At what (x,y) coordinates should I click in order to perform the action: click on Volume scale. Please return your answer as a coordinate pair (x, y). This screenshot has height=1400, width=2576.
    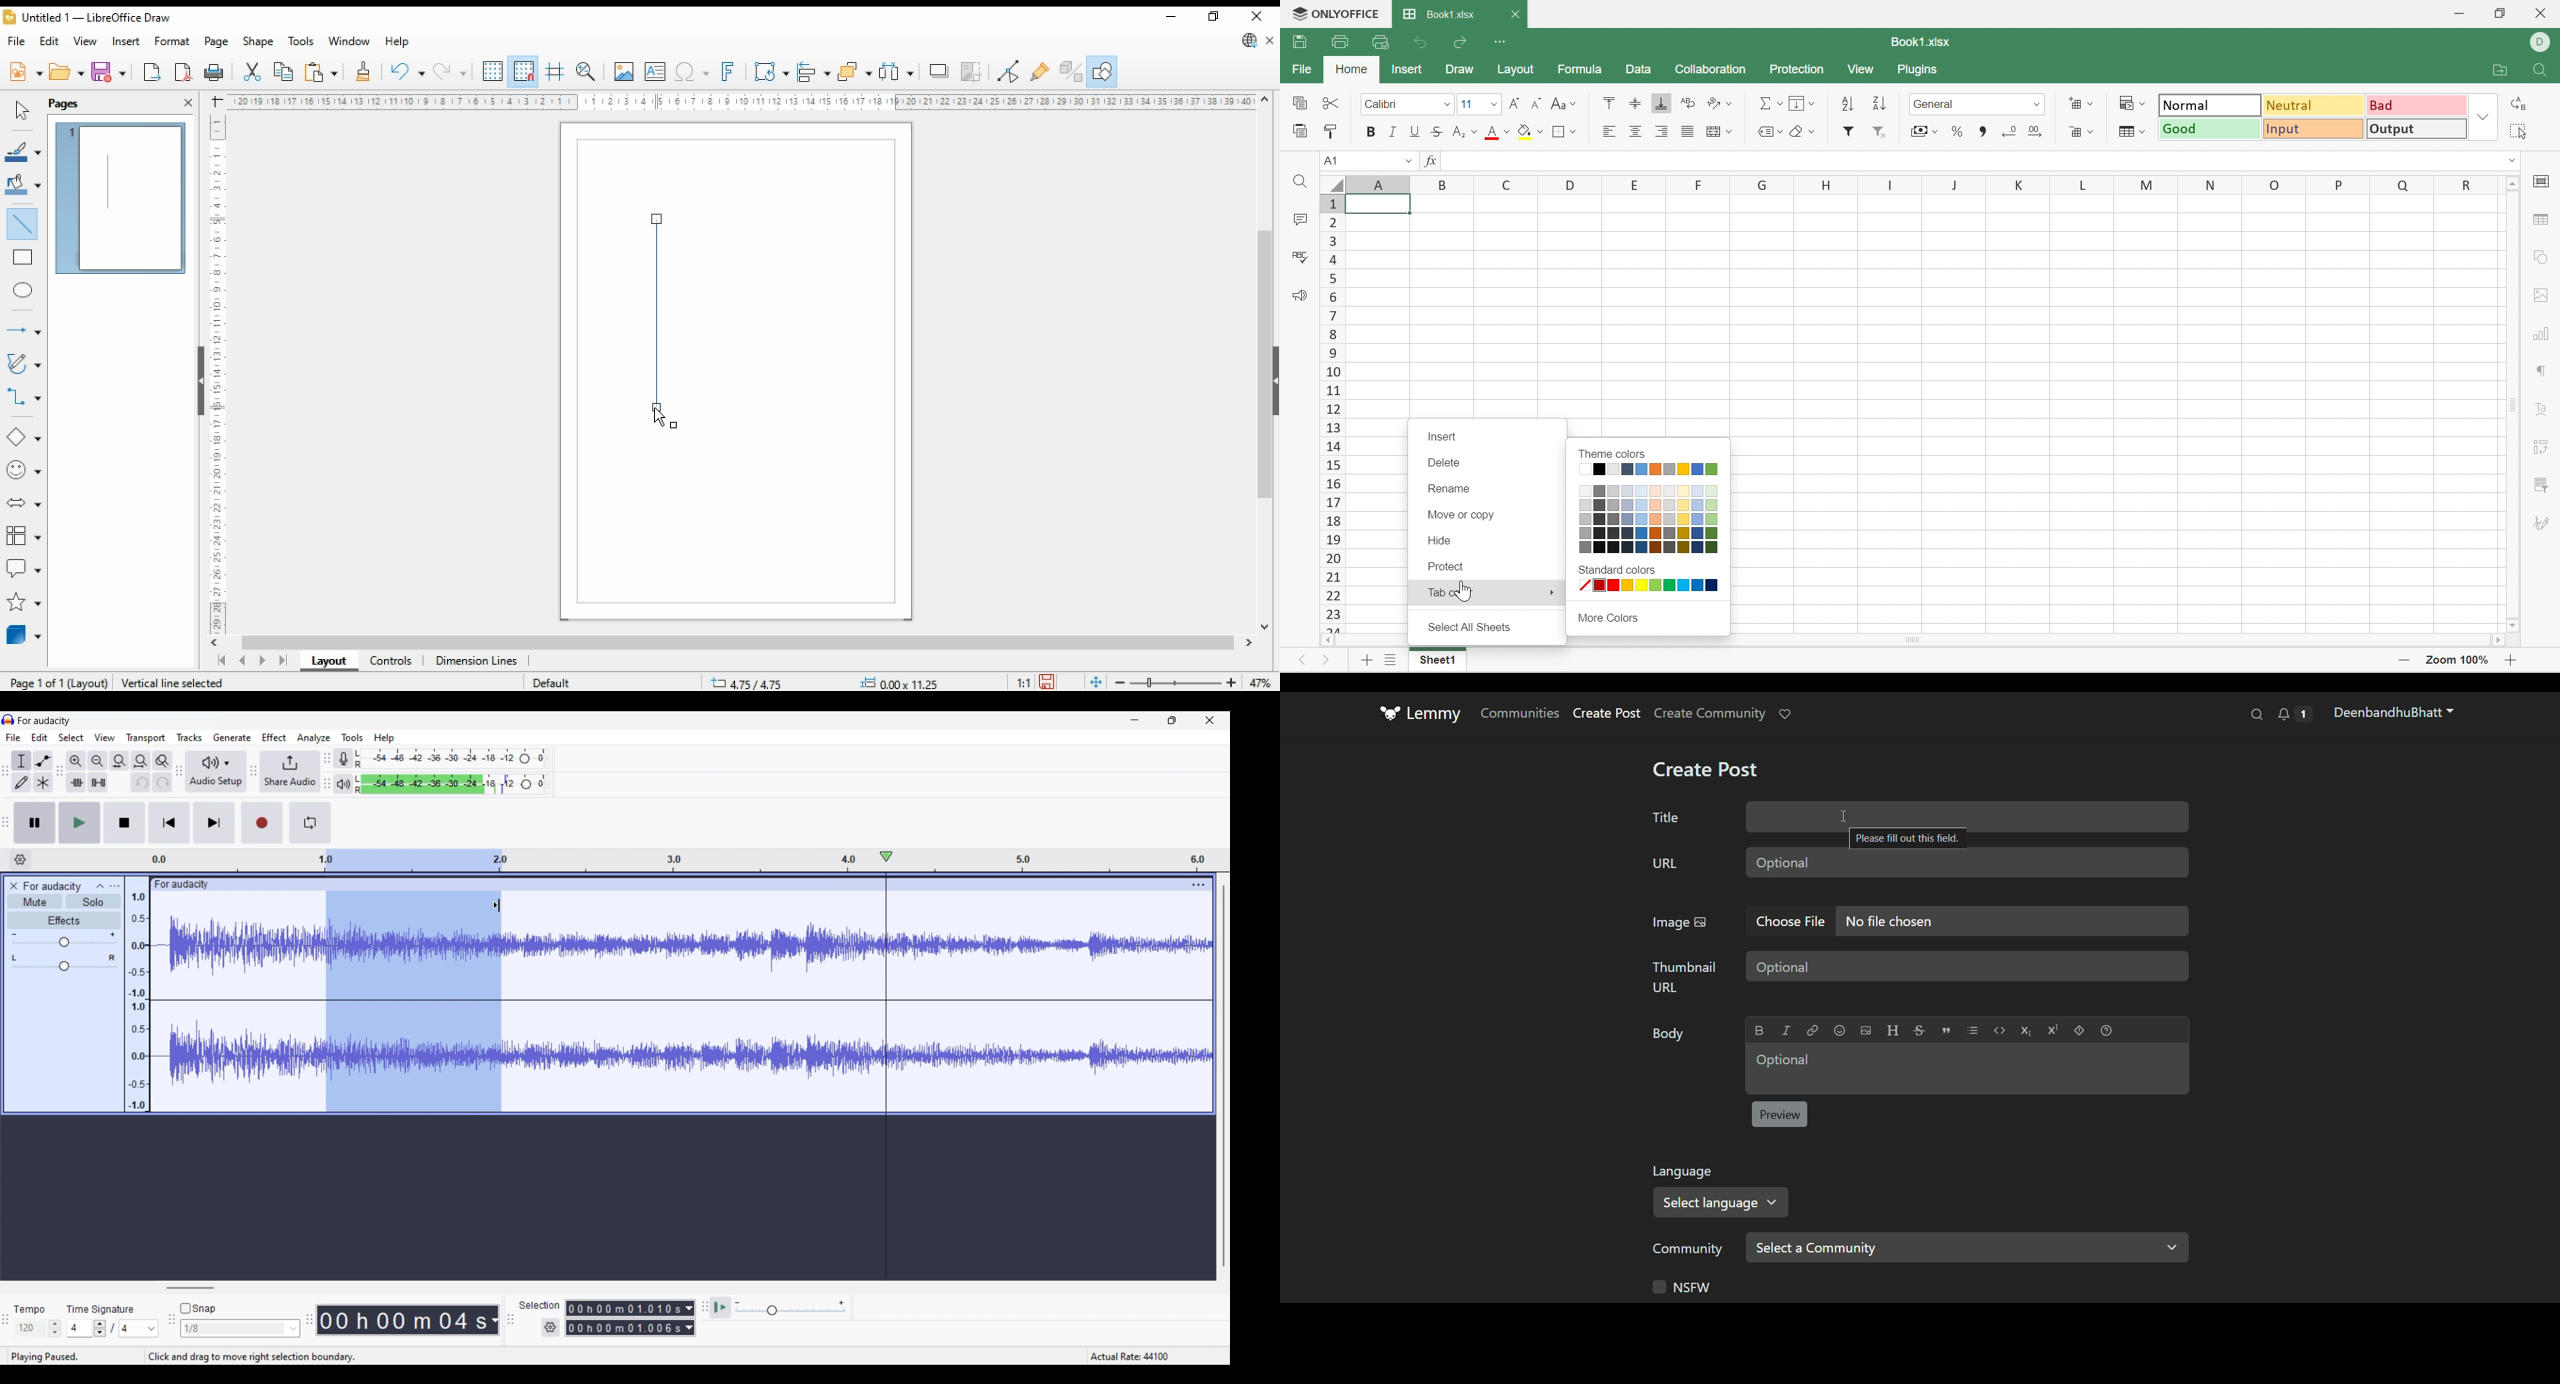
    Looking at the image, I should click on (63, 939).